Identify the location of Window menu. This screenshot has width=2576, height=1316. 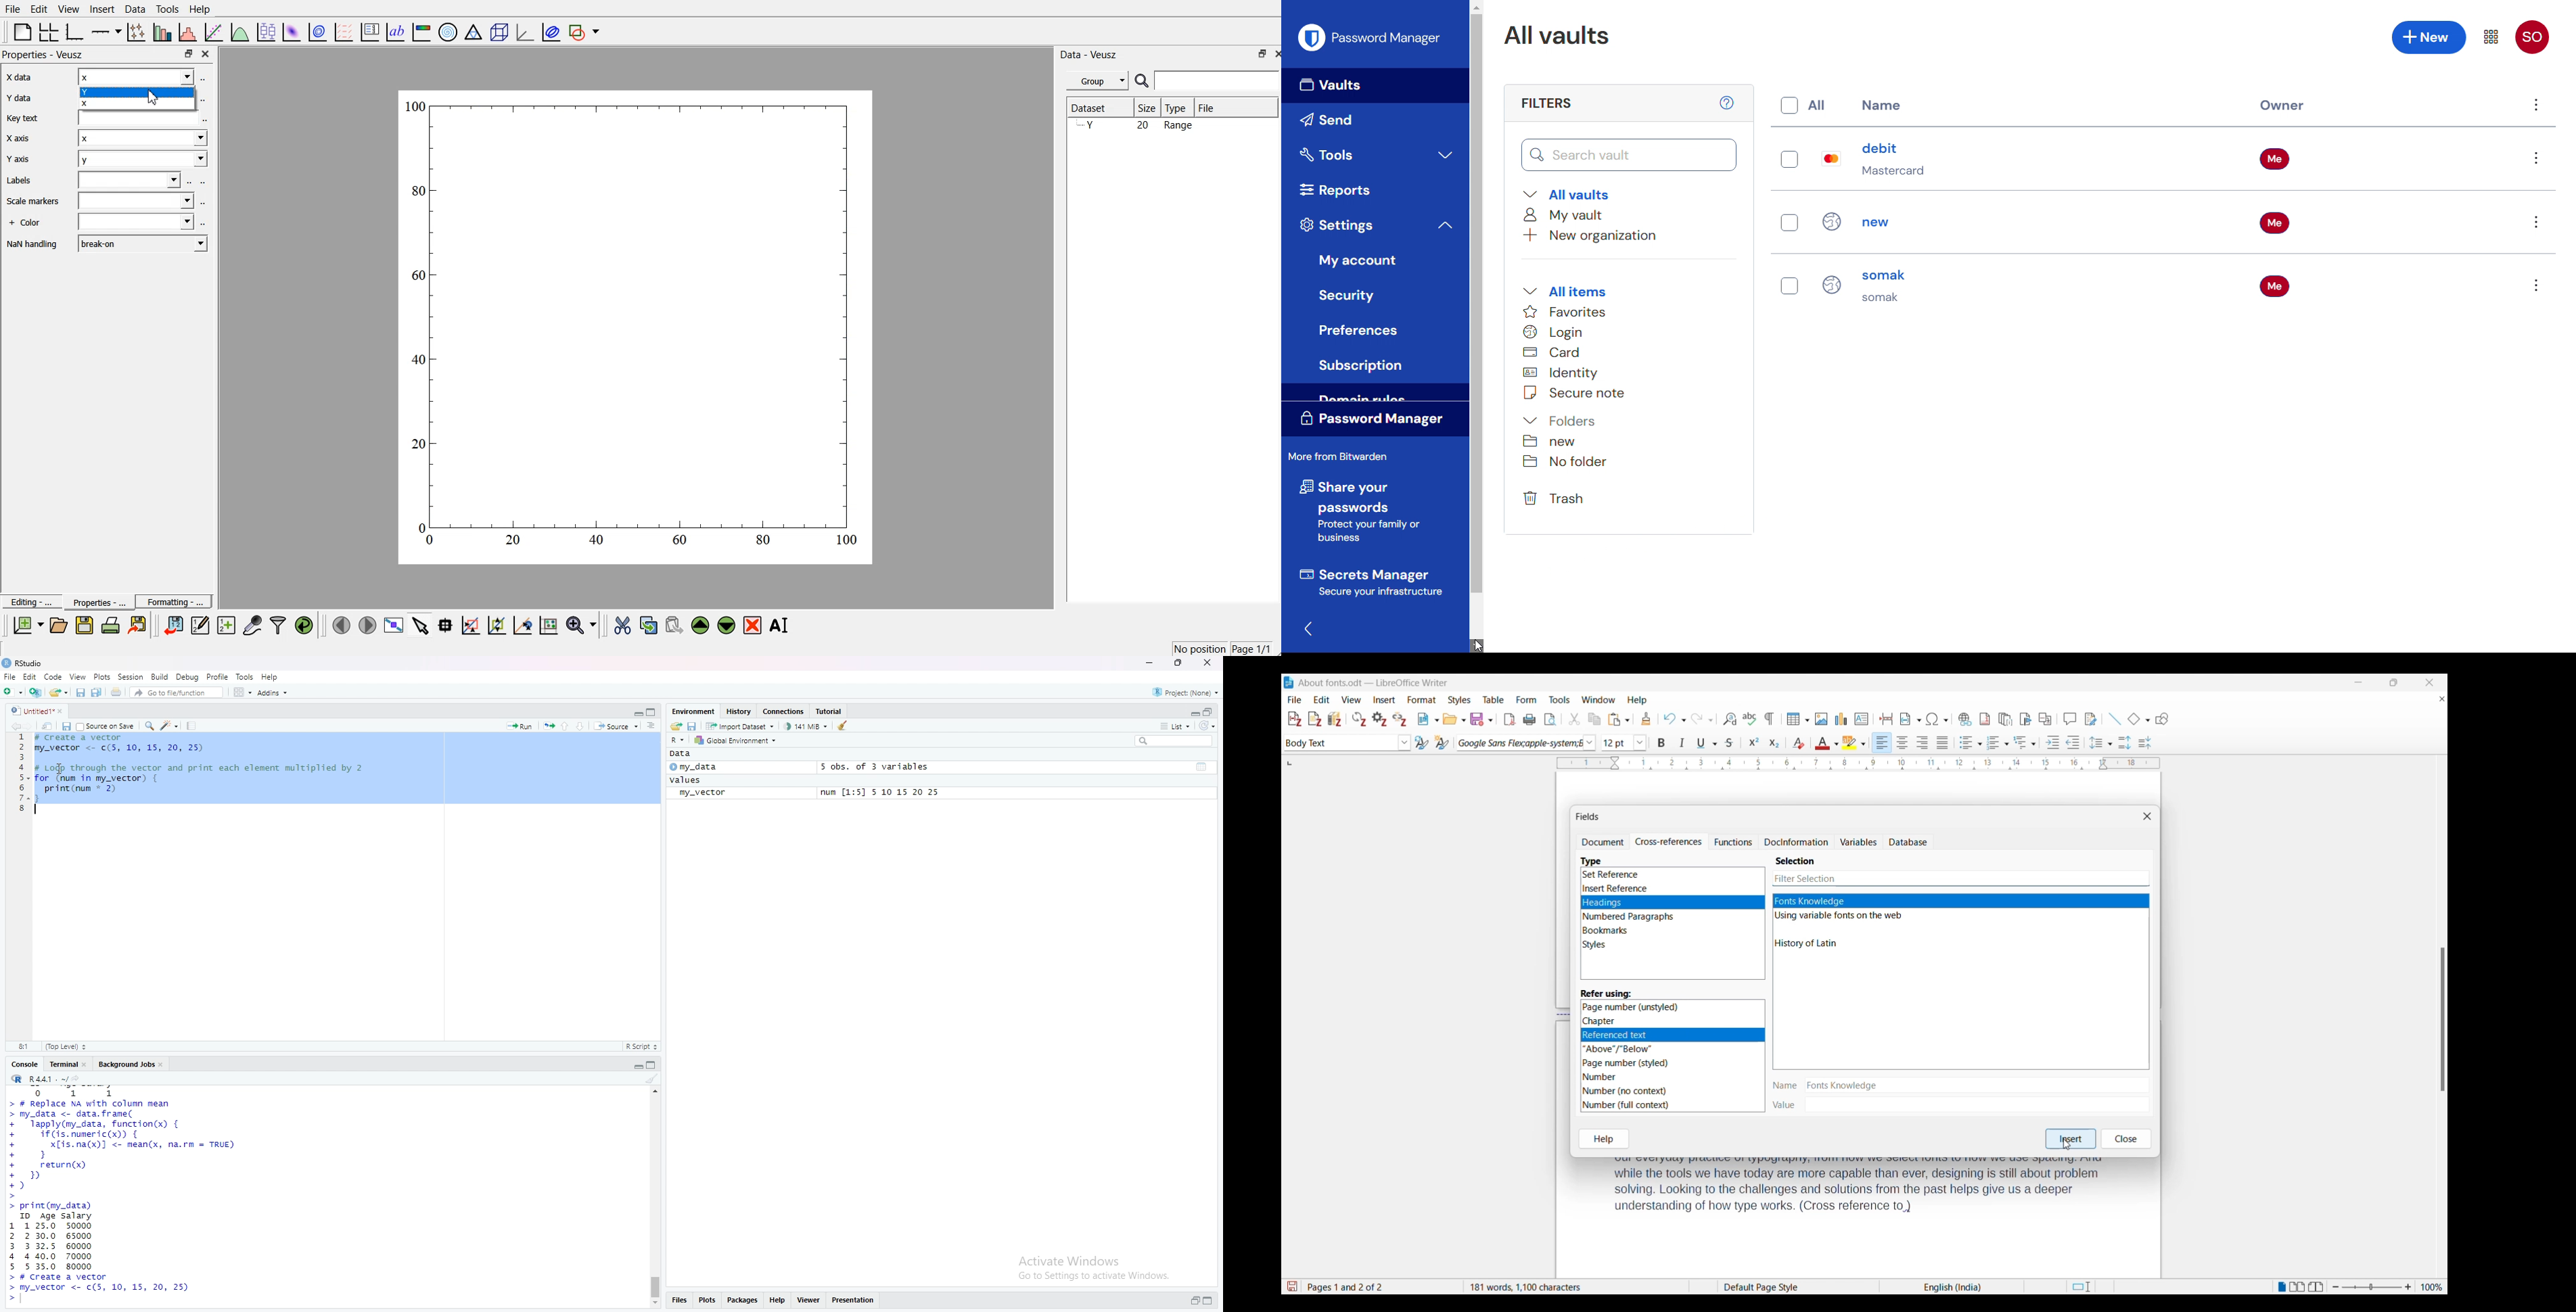
(1599, 700).